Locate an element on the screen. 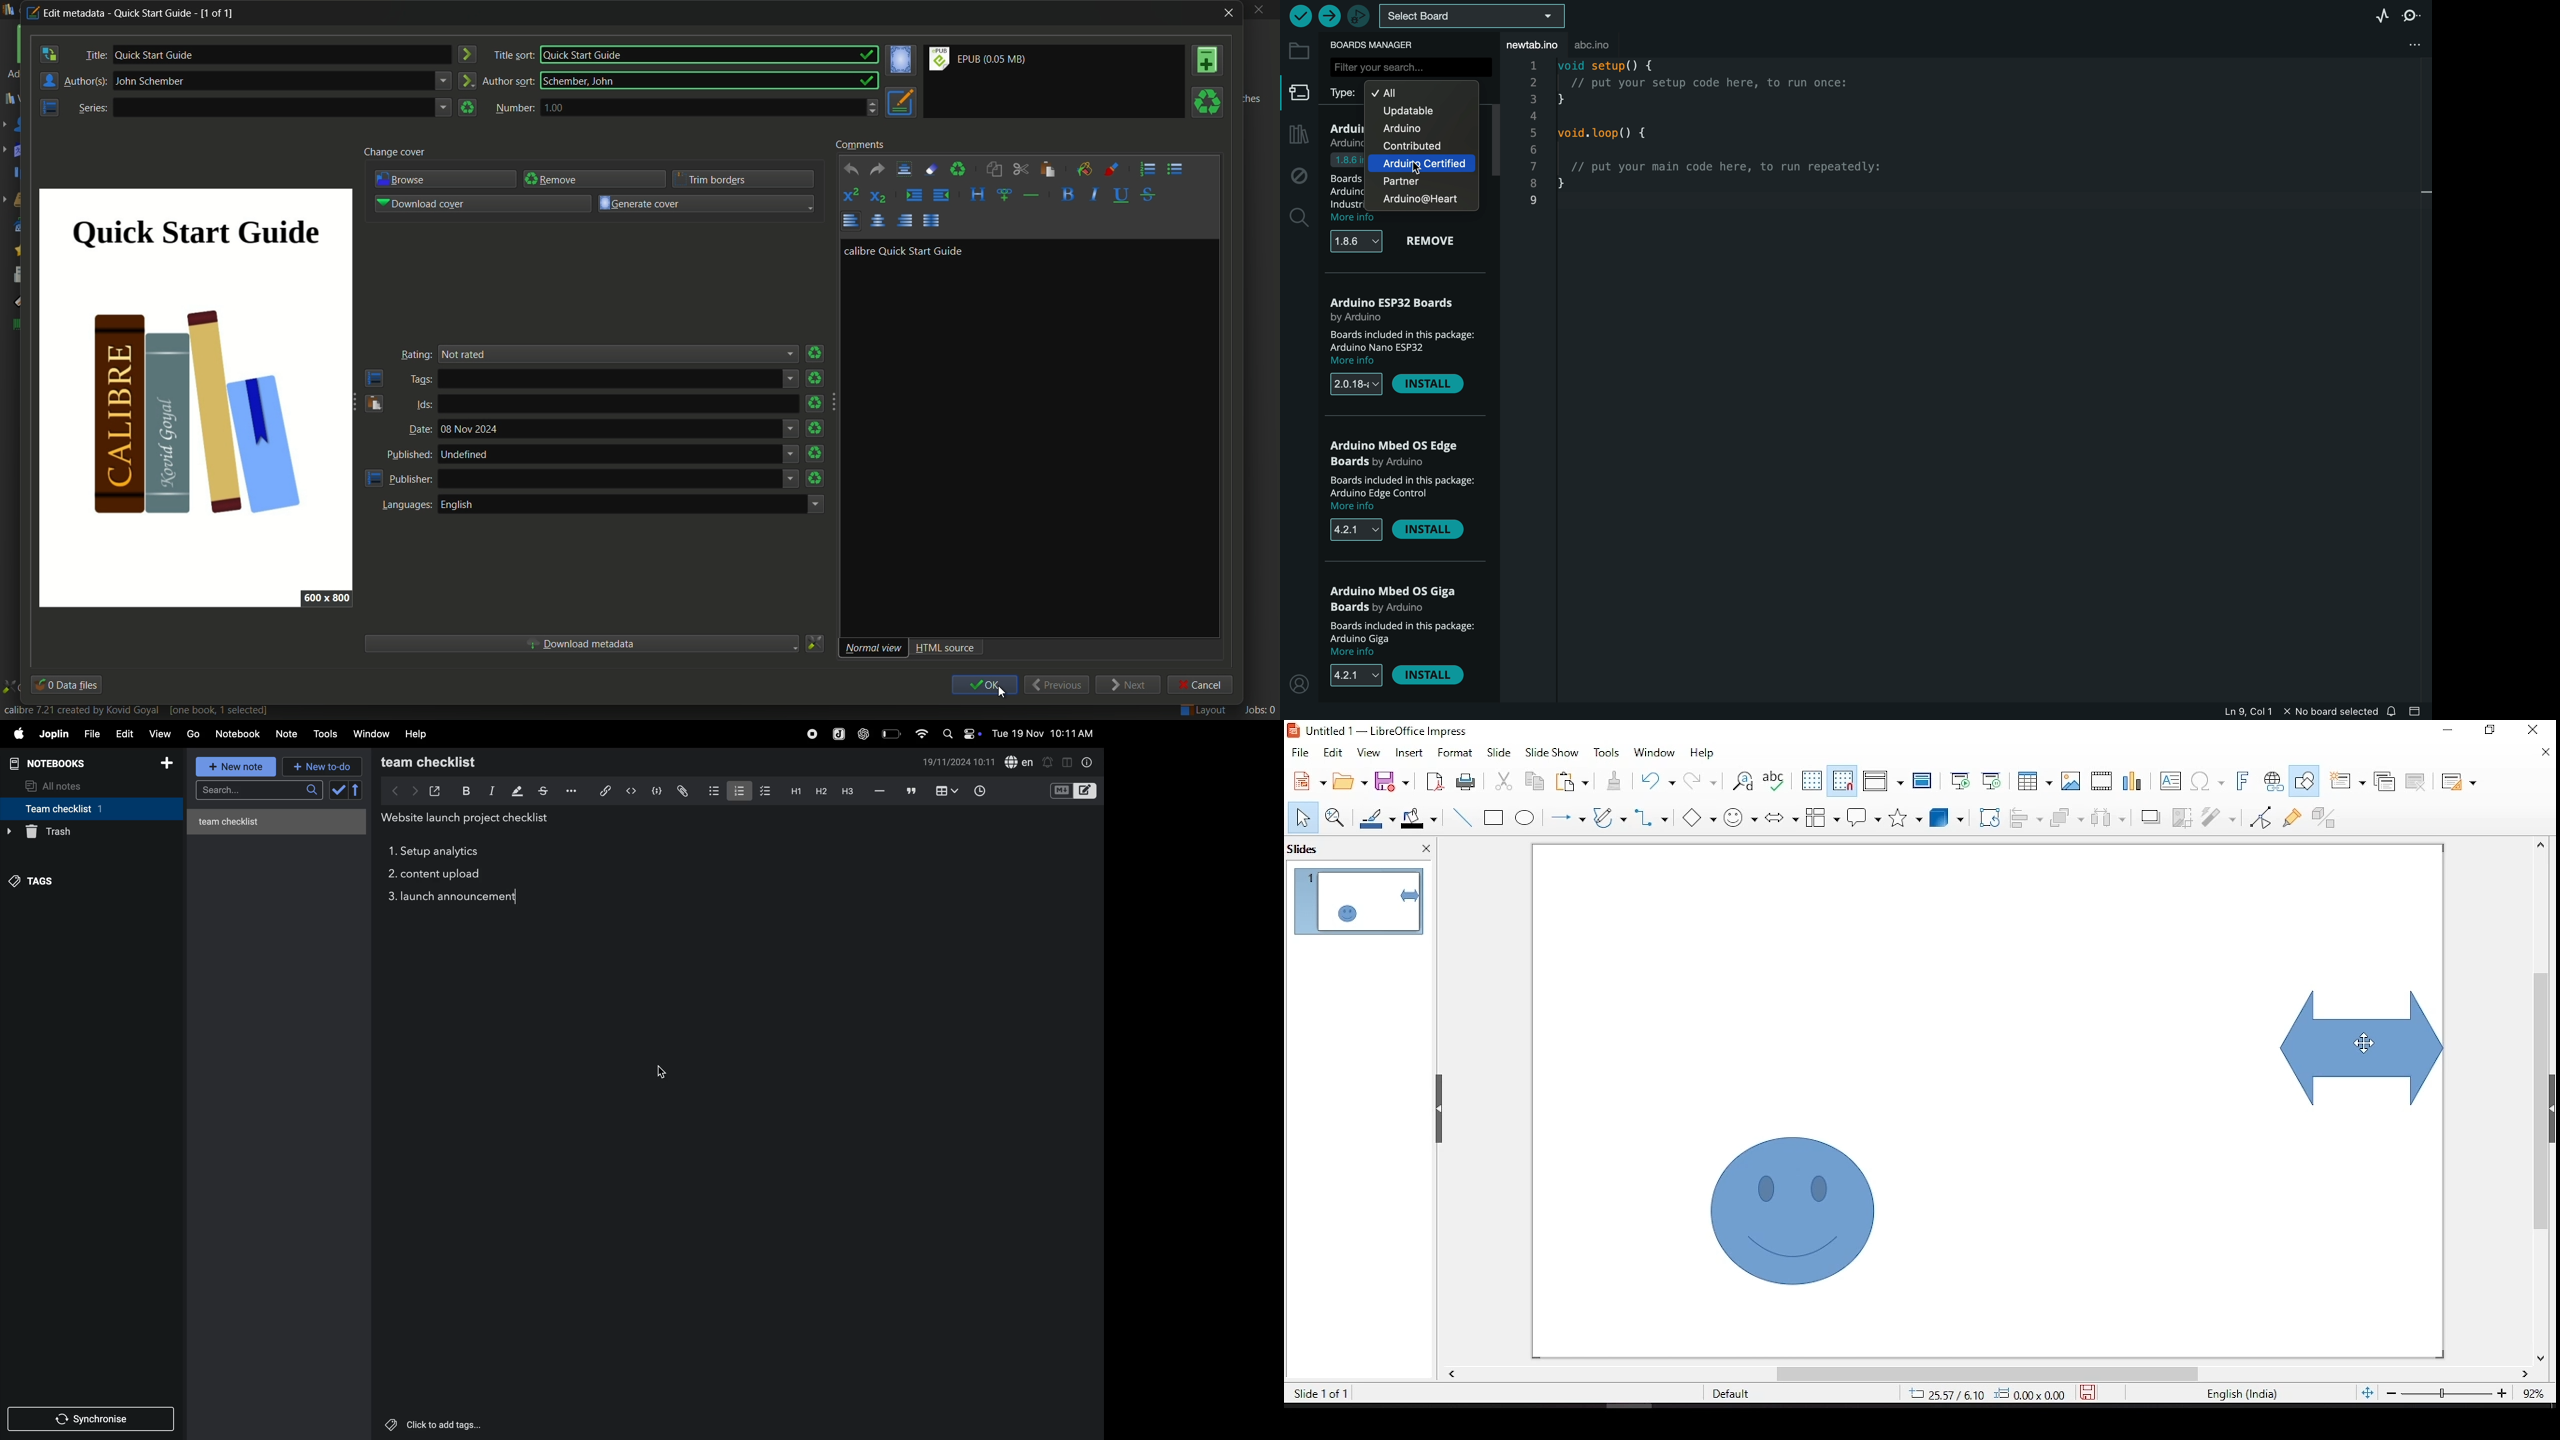 The height and width of the screenshot is (1456, 2576). Quick Start Guide is located at coordinates (710, 55).